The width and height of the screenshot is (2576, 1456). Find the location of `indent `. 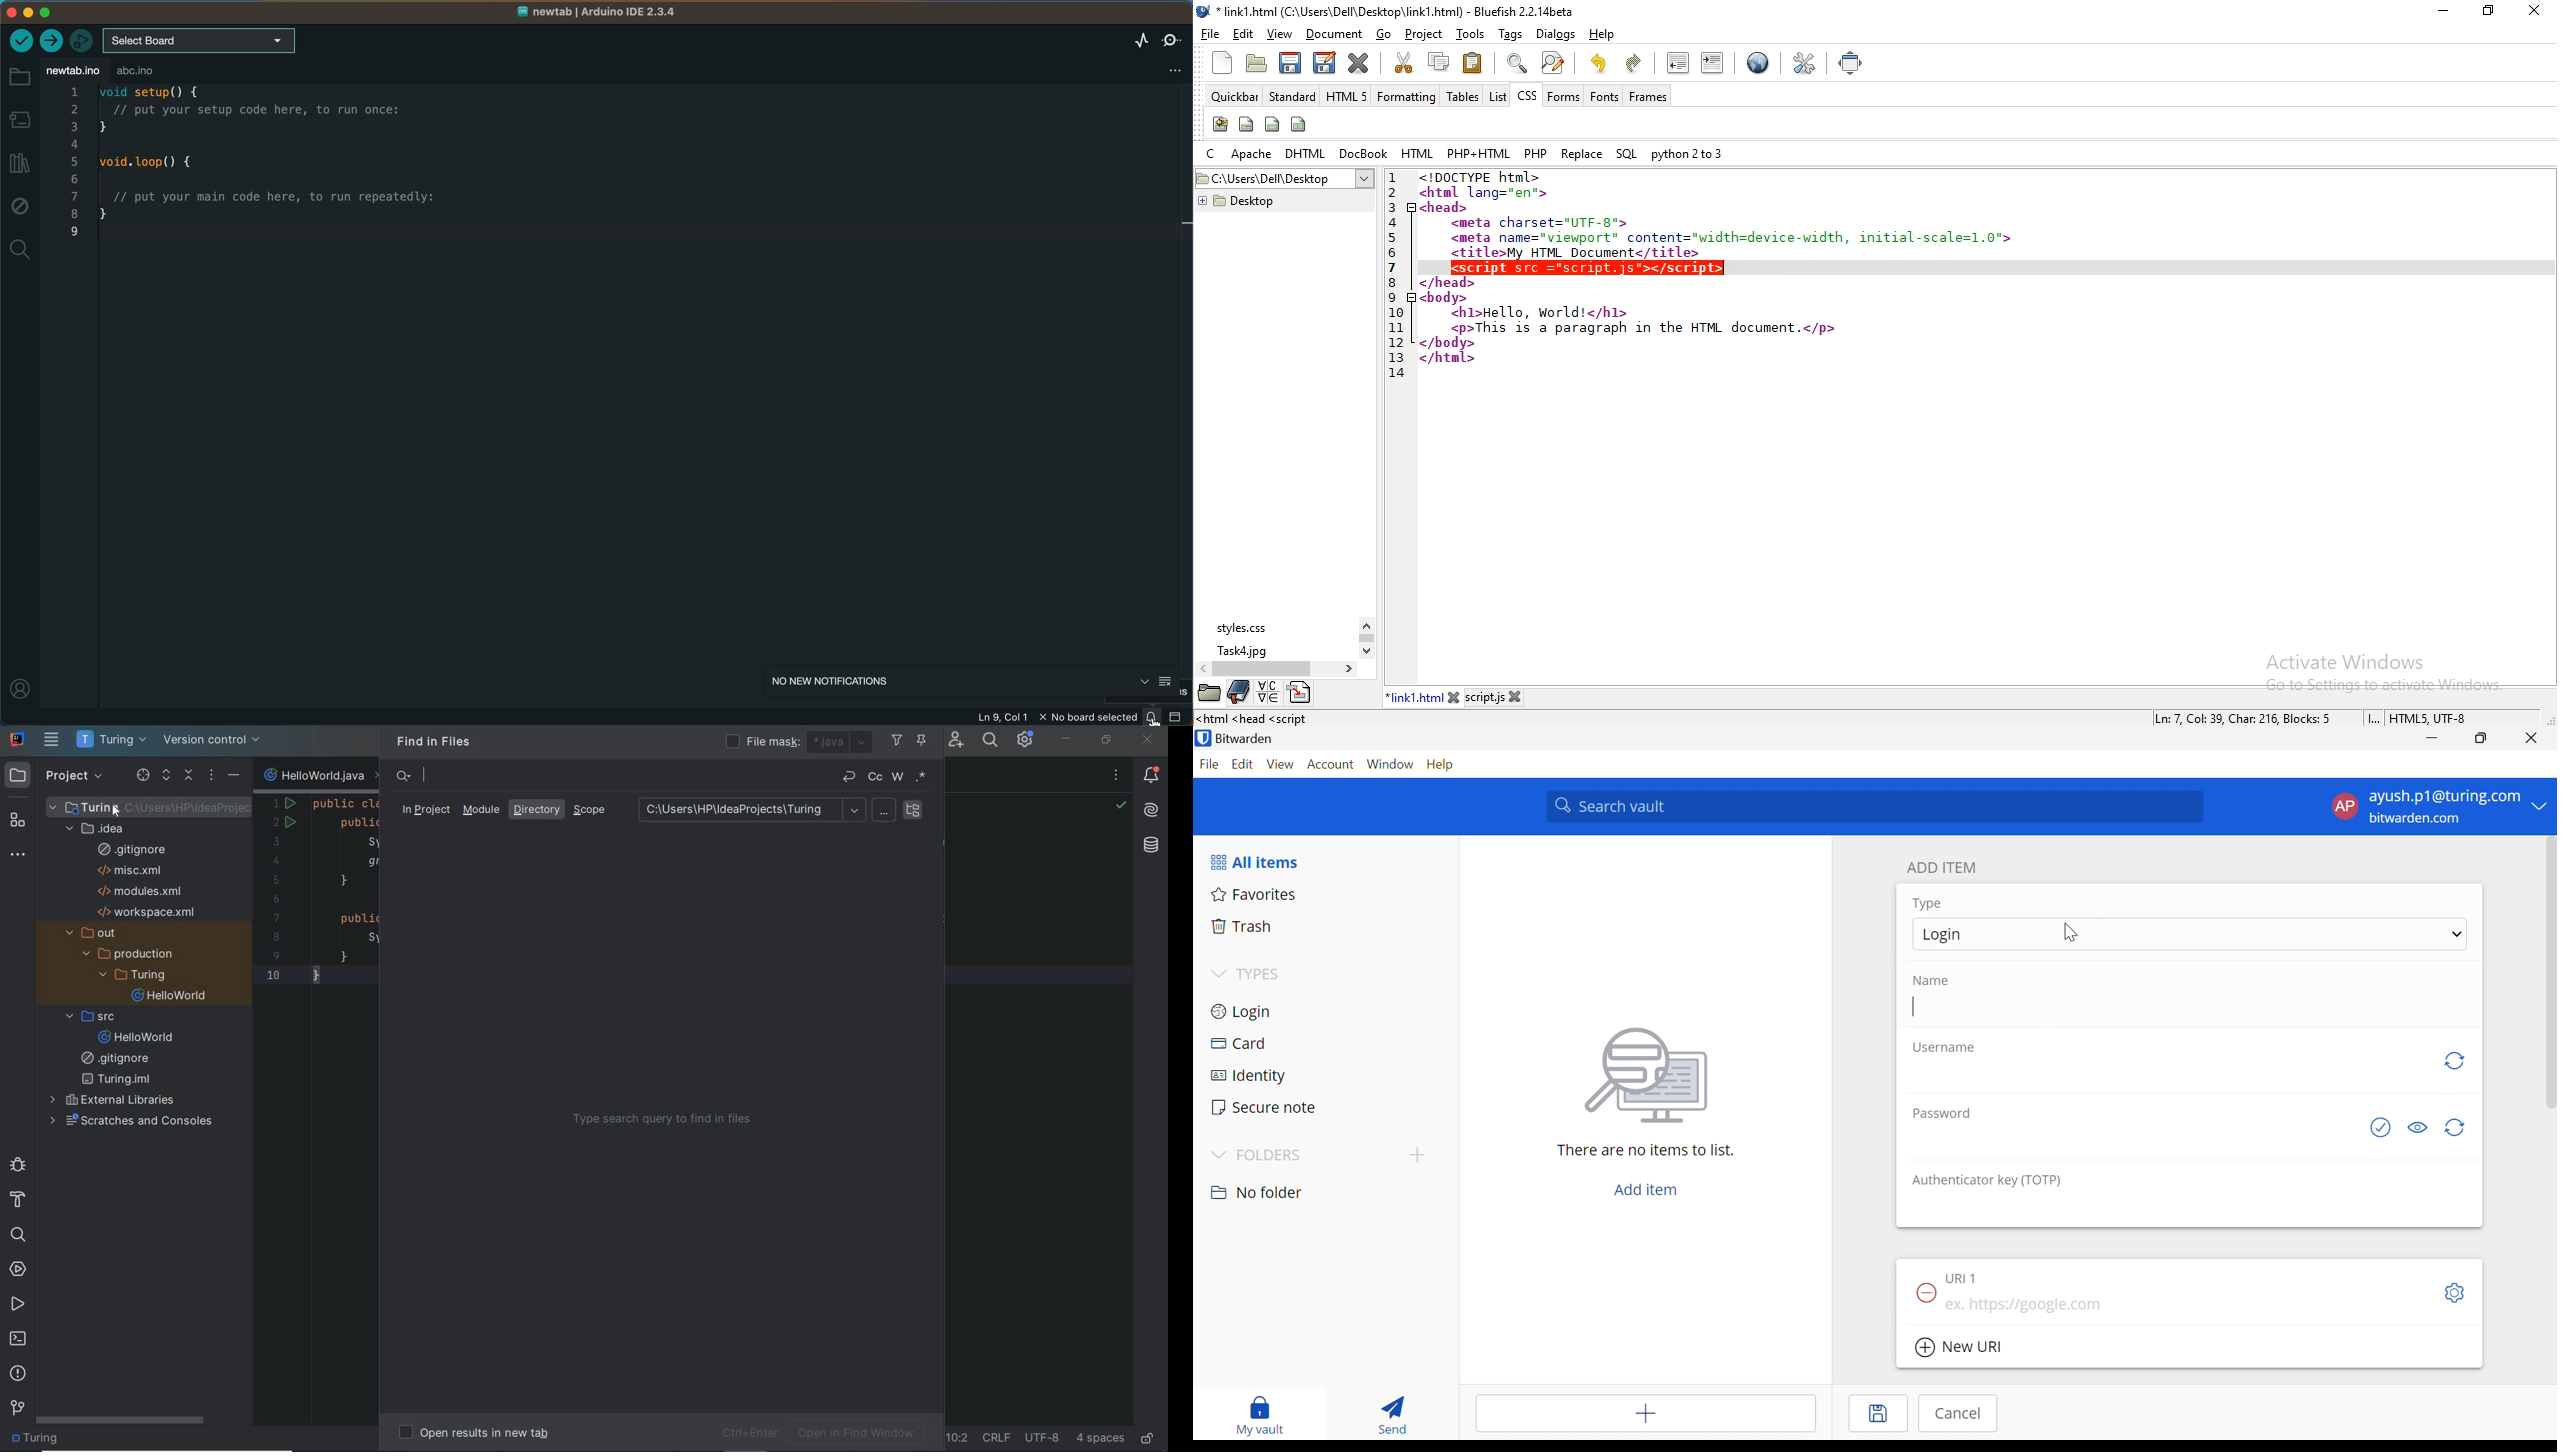

indent  is located at coordinates (1712, 63).